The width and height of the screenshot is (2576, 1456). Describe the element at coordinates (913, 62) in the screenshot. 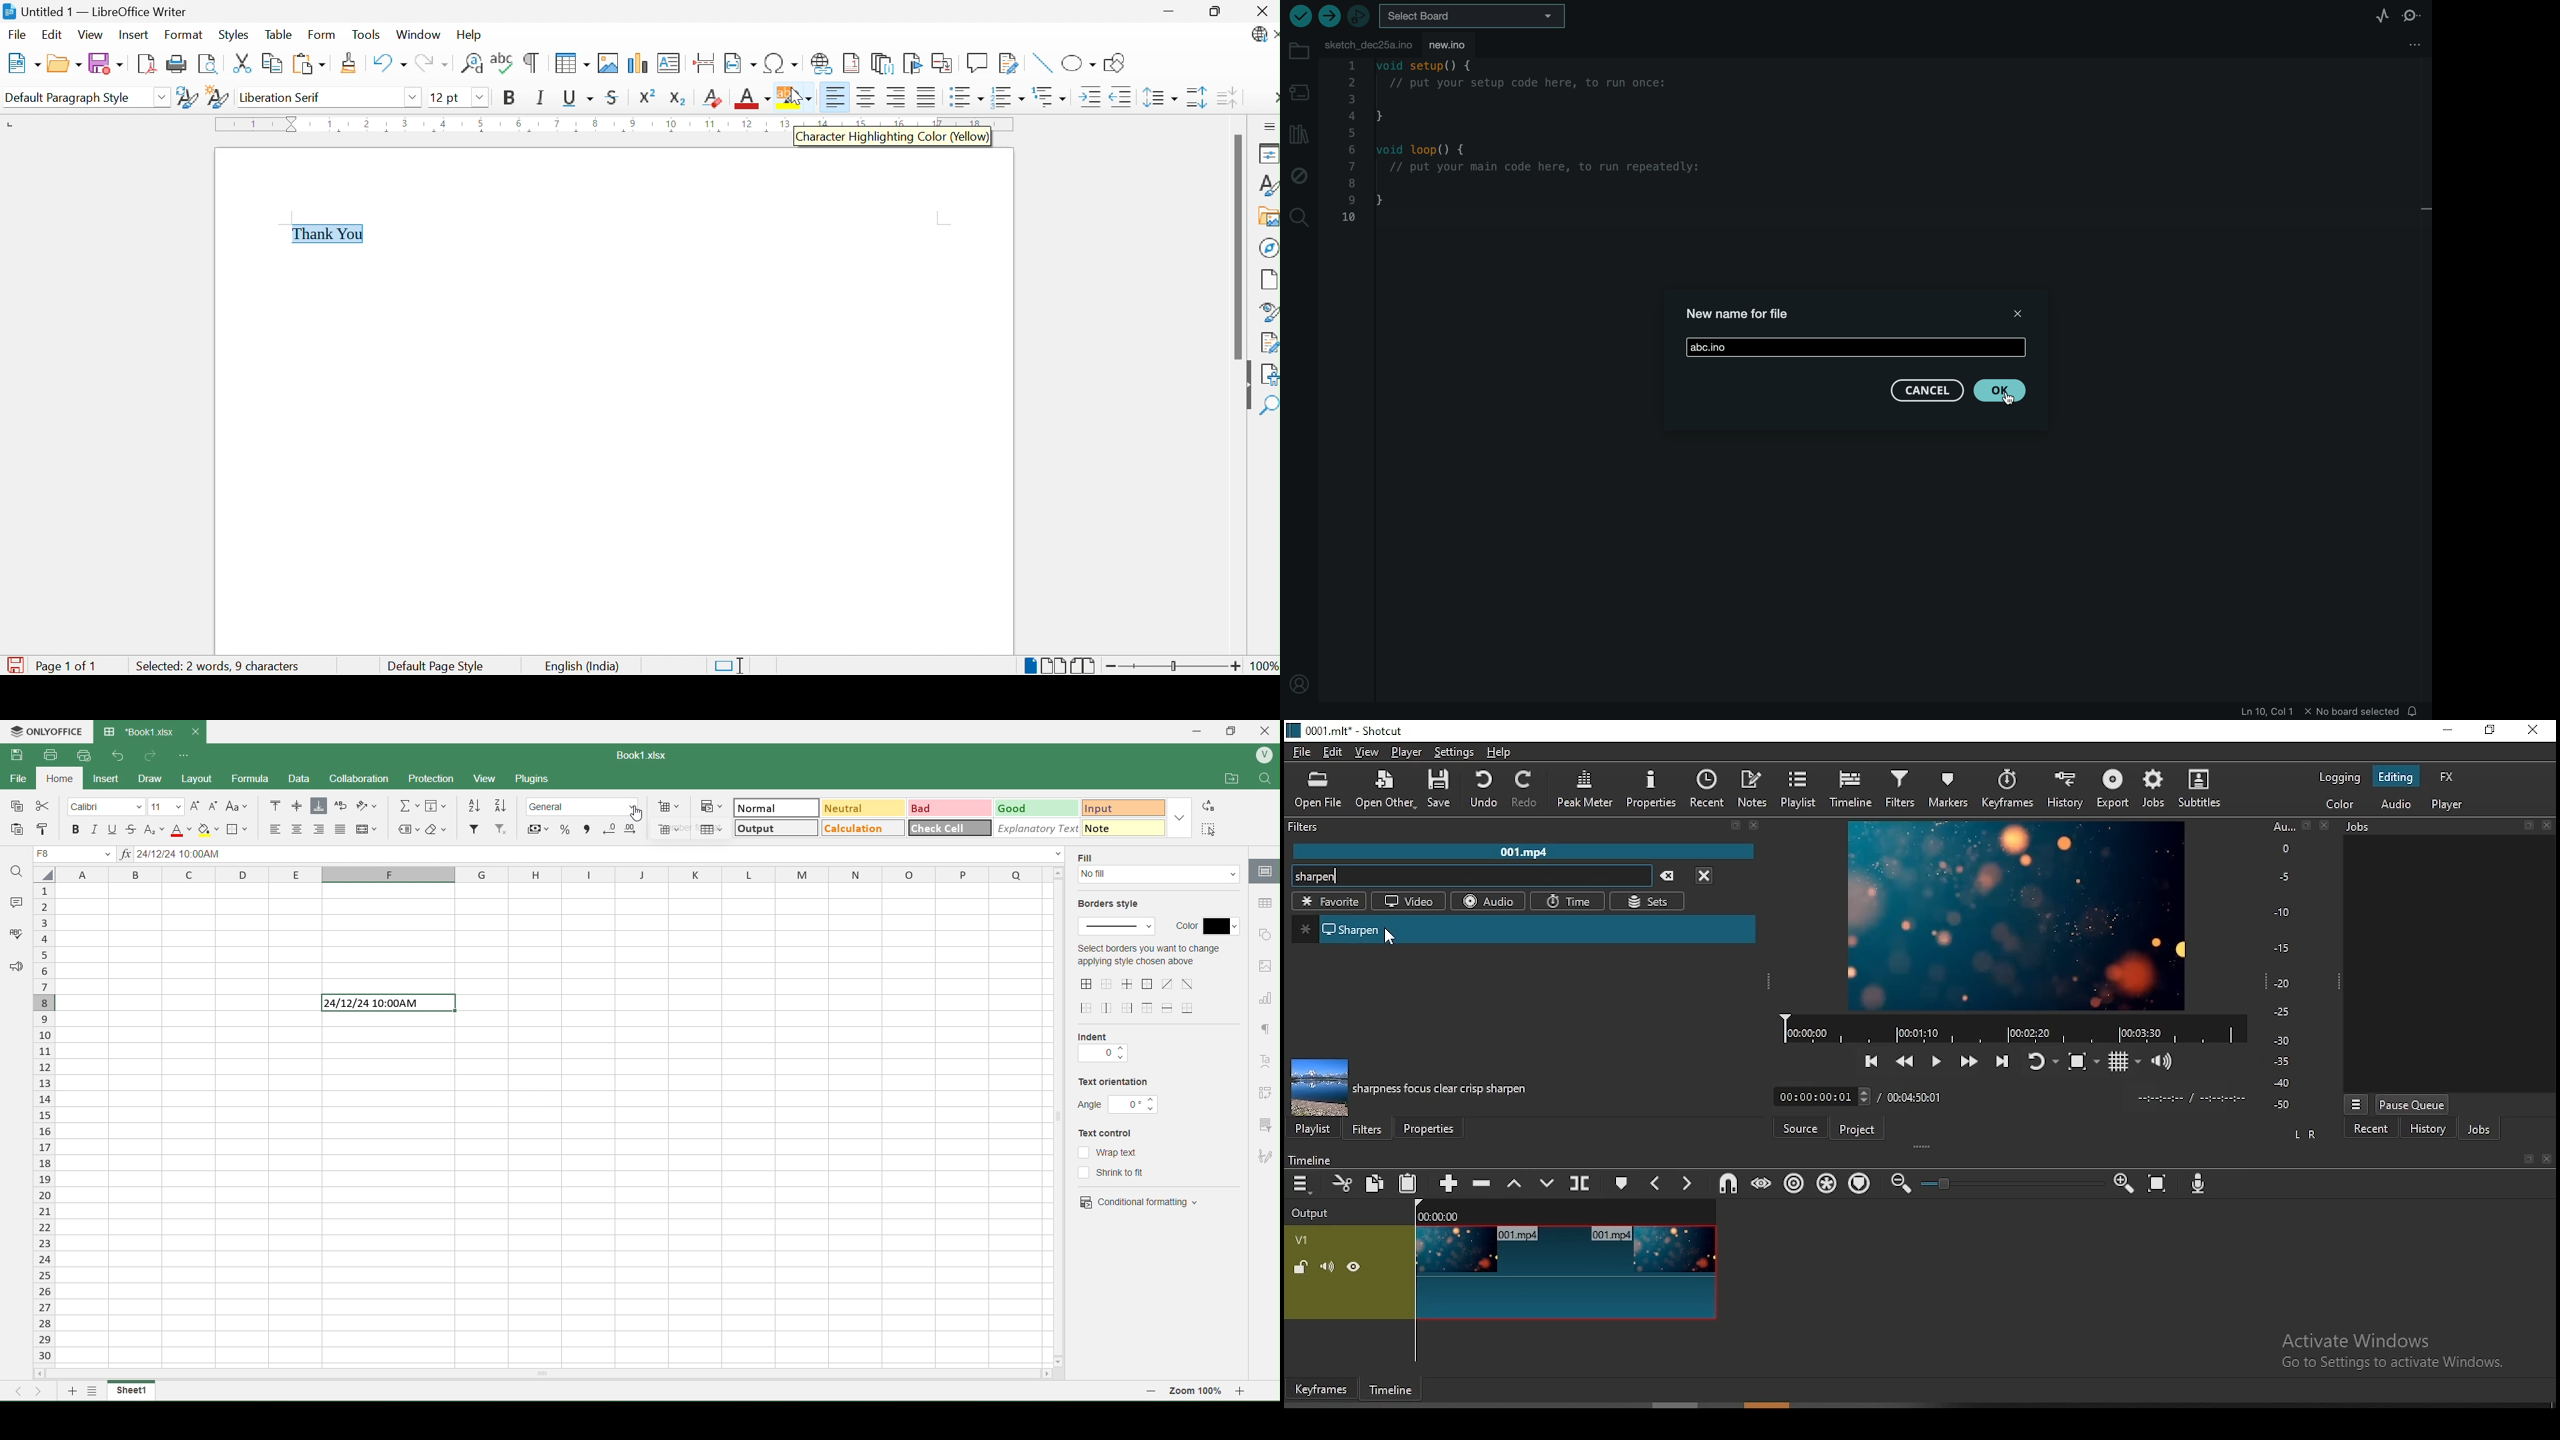

I see `Bookmark` at that location.